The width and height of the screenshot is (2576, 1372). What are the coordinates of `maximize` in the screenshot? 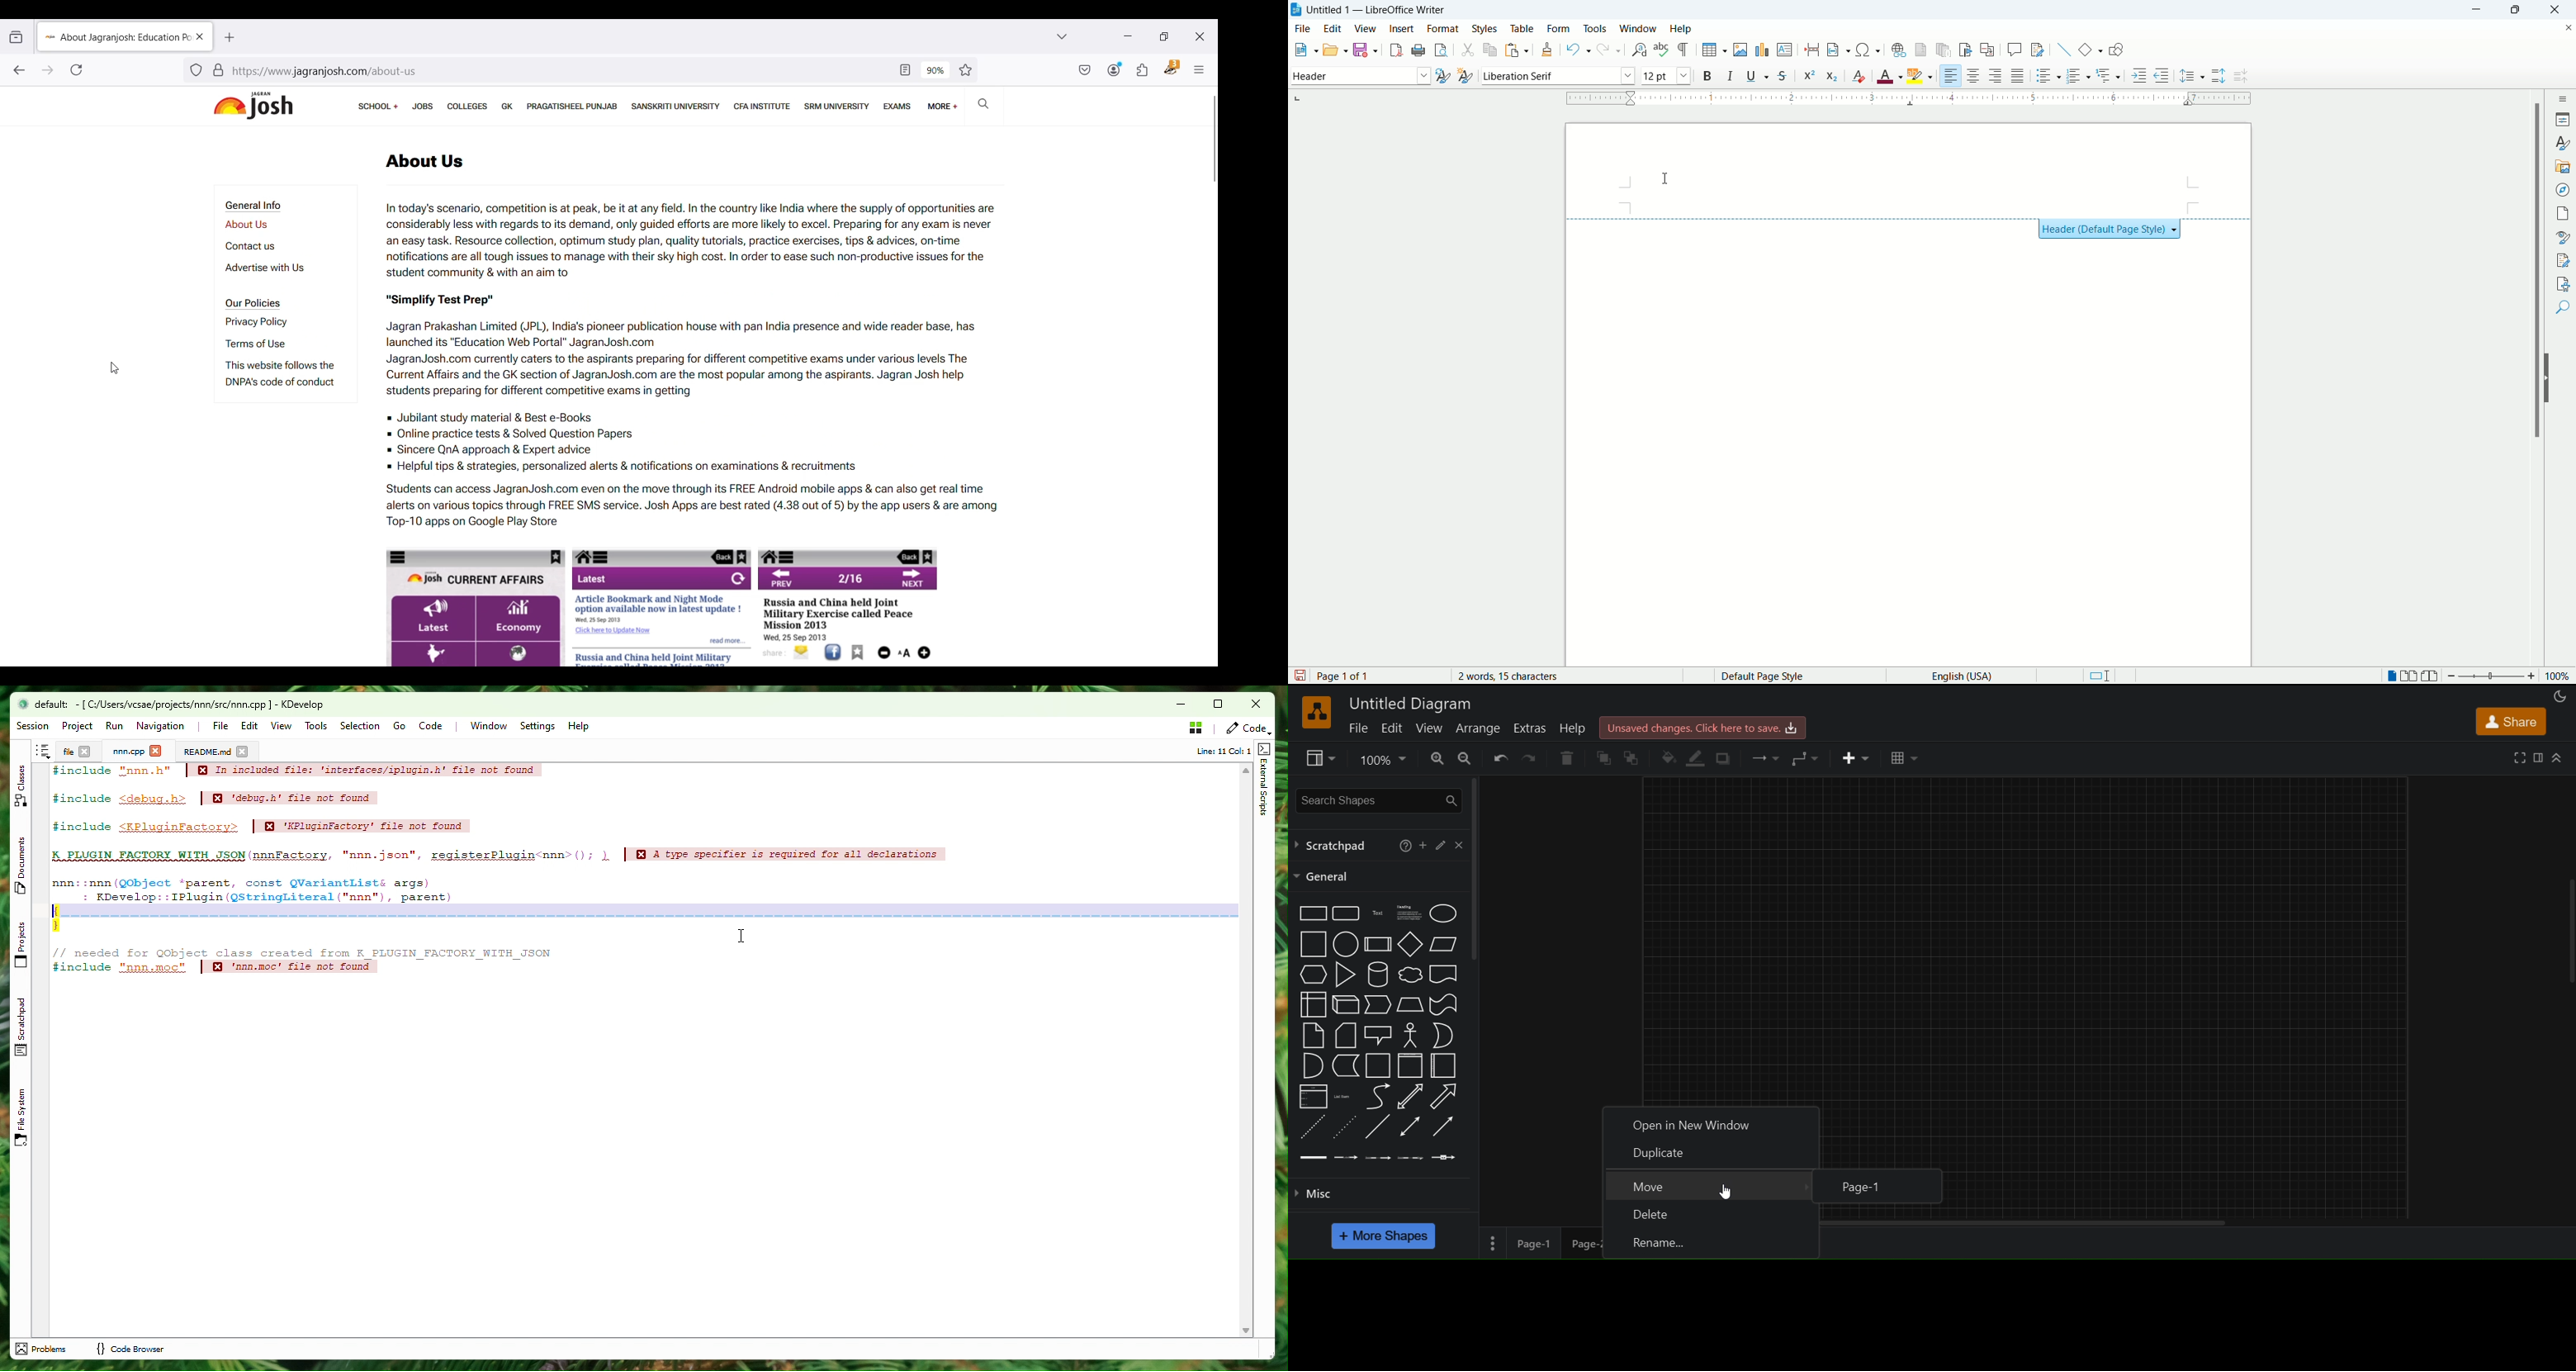 It's located at (2522, 11).